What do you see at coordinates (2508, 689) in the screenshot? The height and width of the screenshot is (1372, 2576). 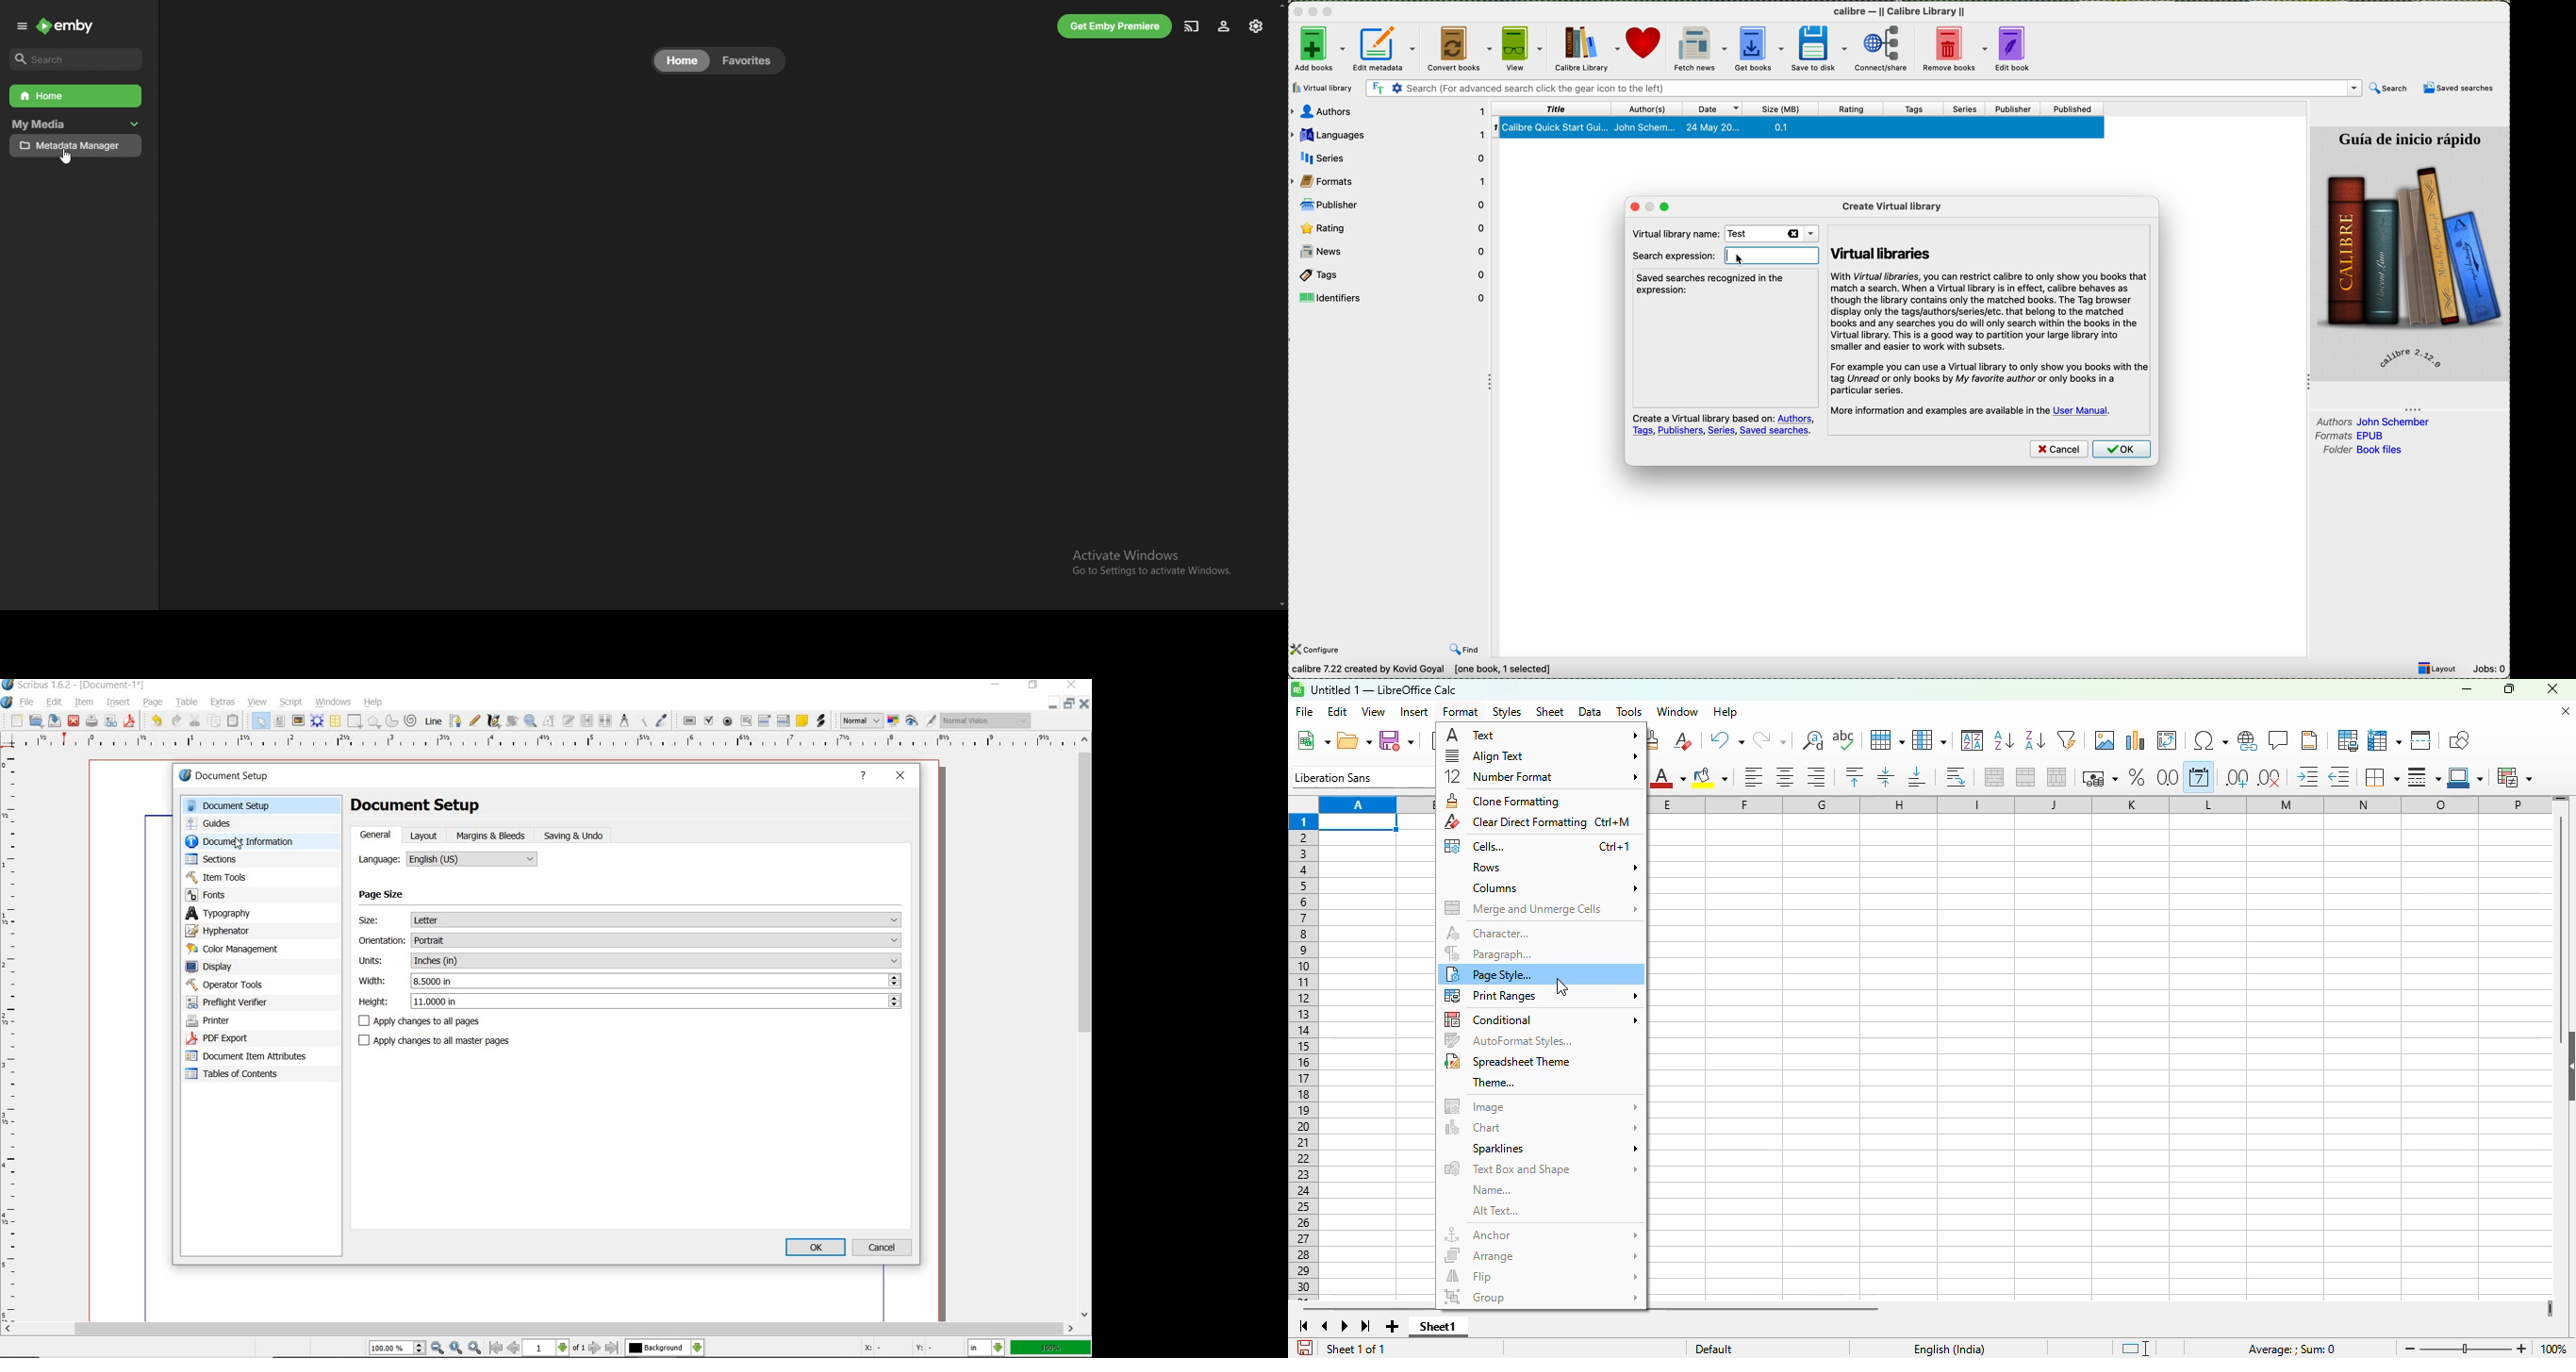 I see `maximize` at bounding box center [2508, 689].